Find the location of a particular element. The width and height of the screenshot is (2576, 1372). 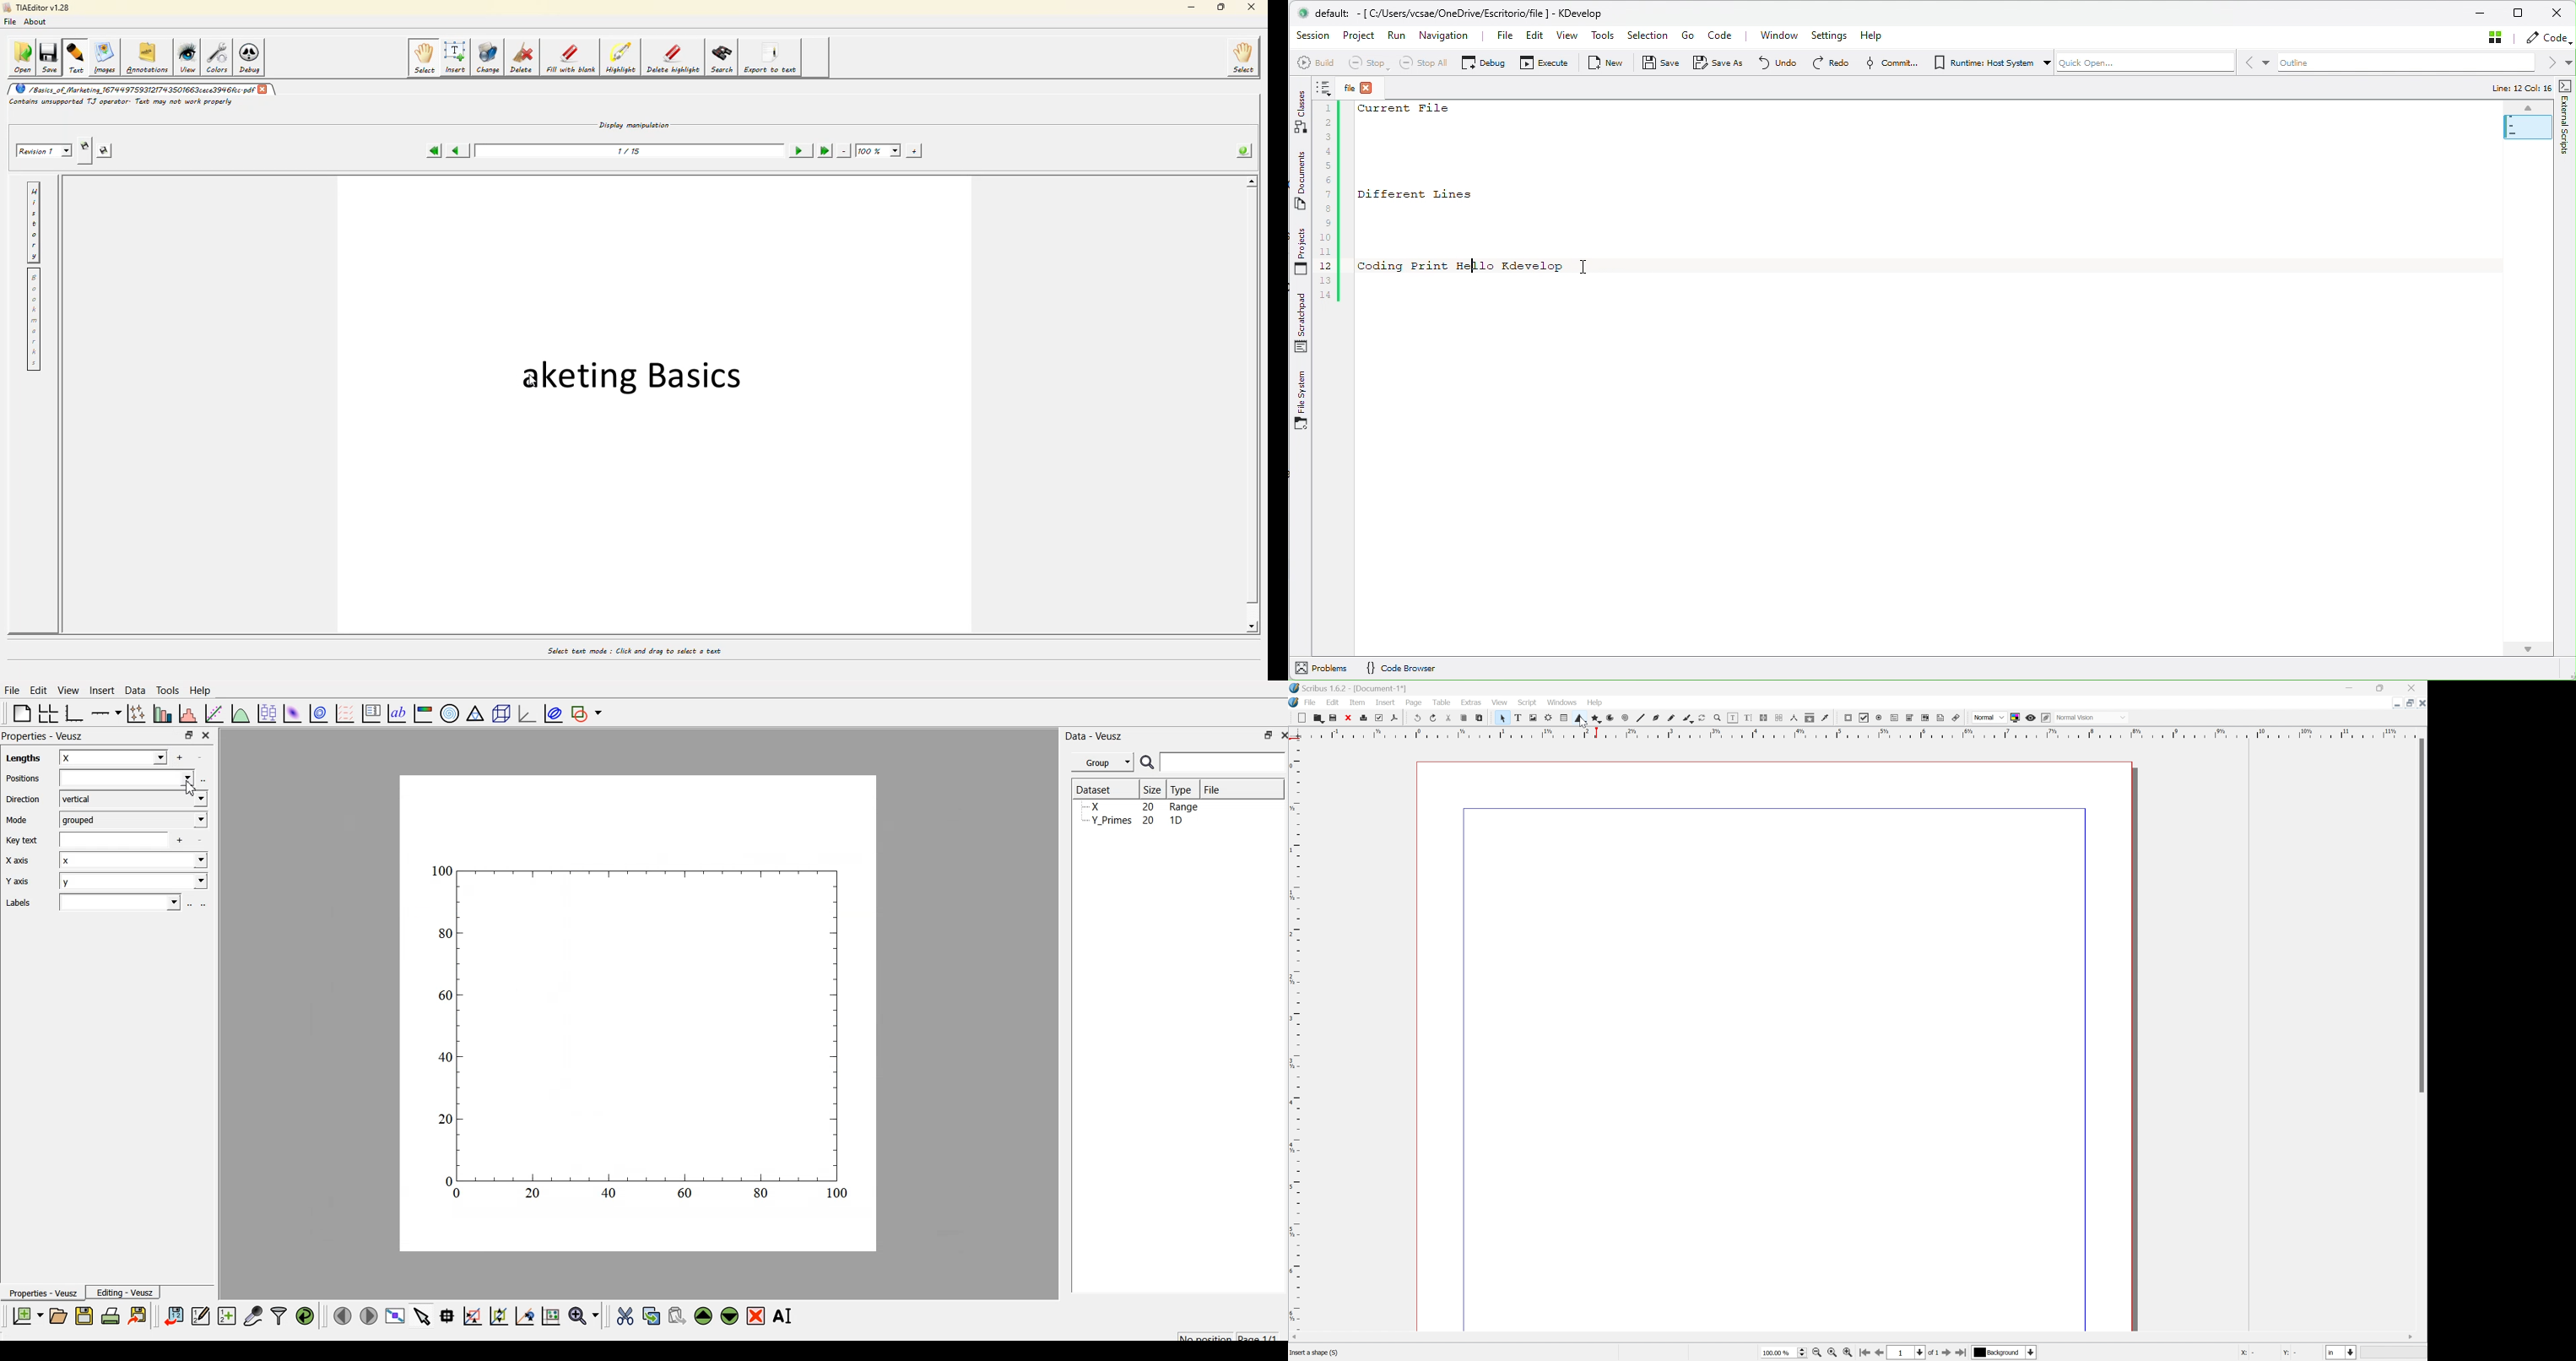

Render frame is located at coordinates (1548, 718).